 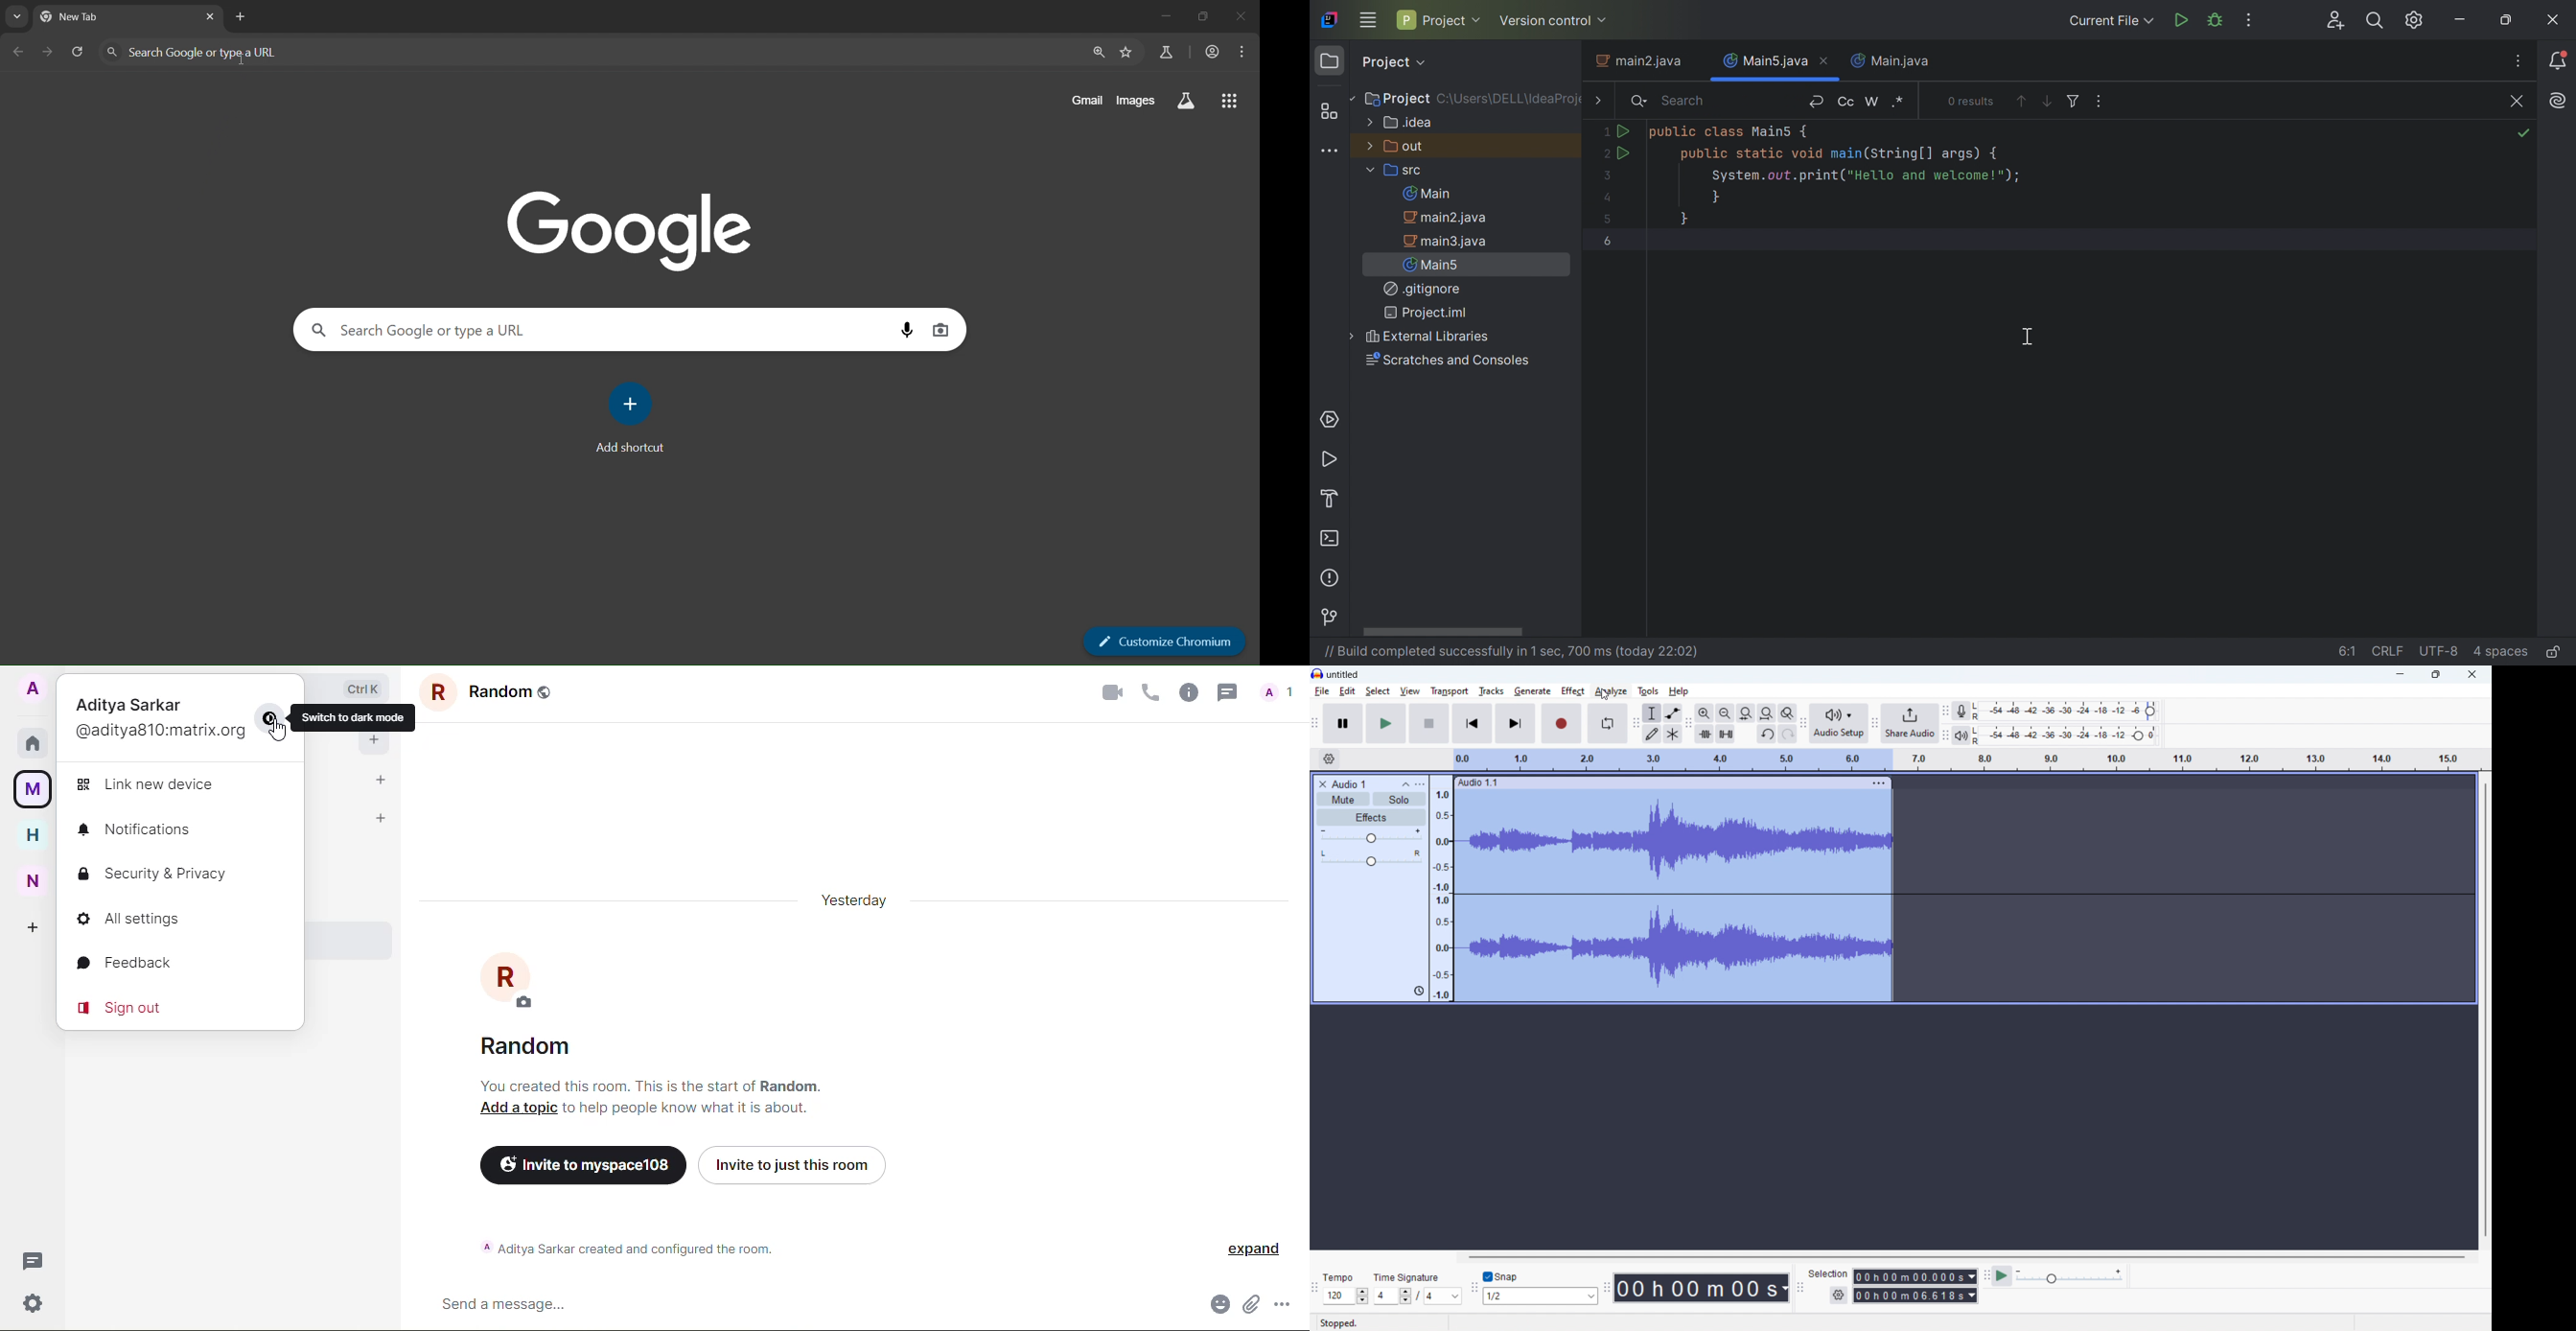 I want to click on (@aditya810:matrix.org, so click(x=153, y=733).